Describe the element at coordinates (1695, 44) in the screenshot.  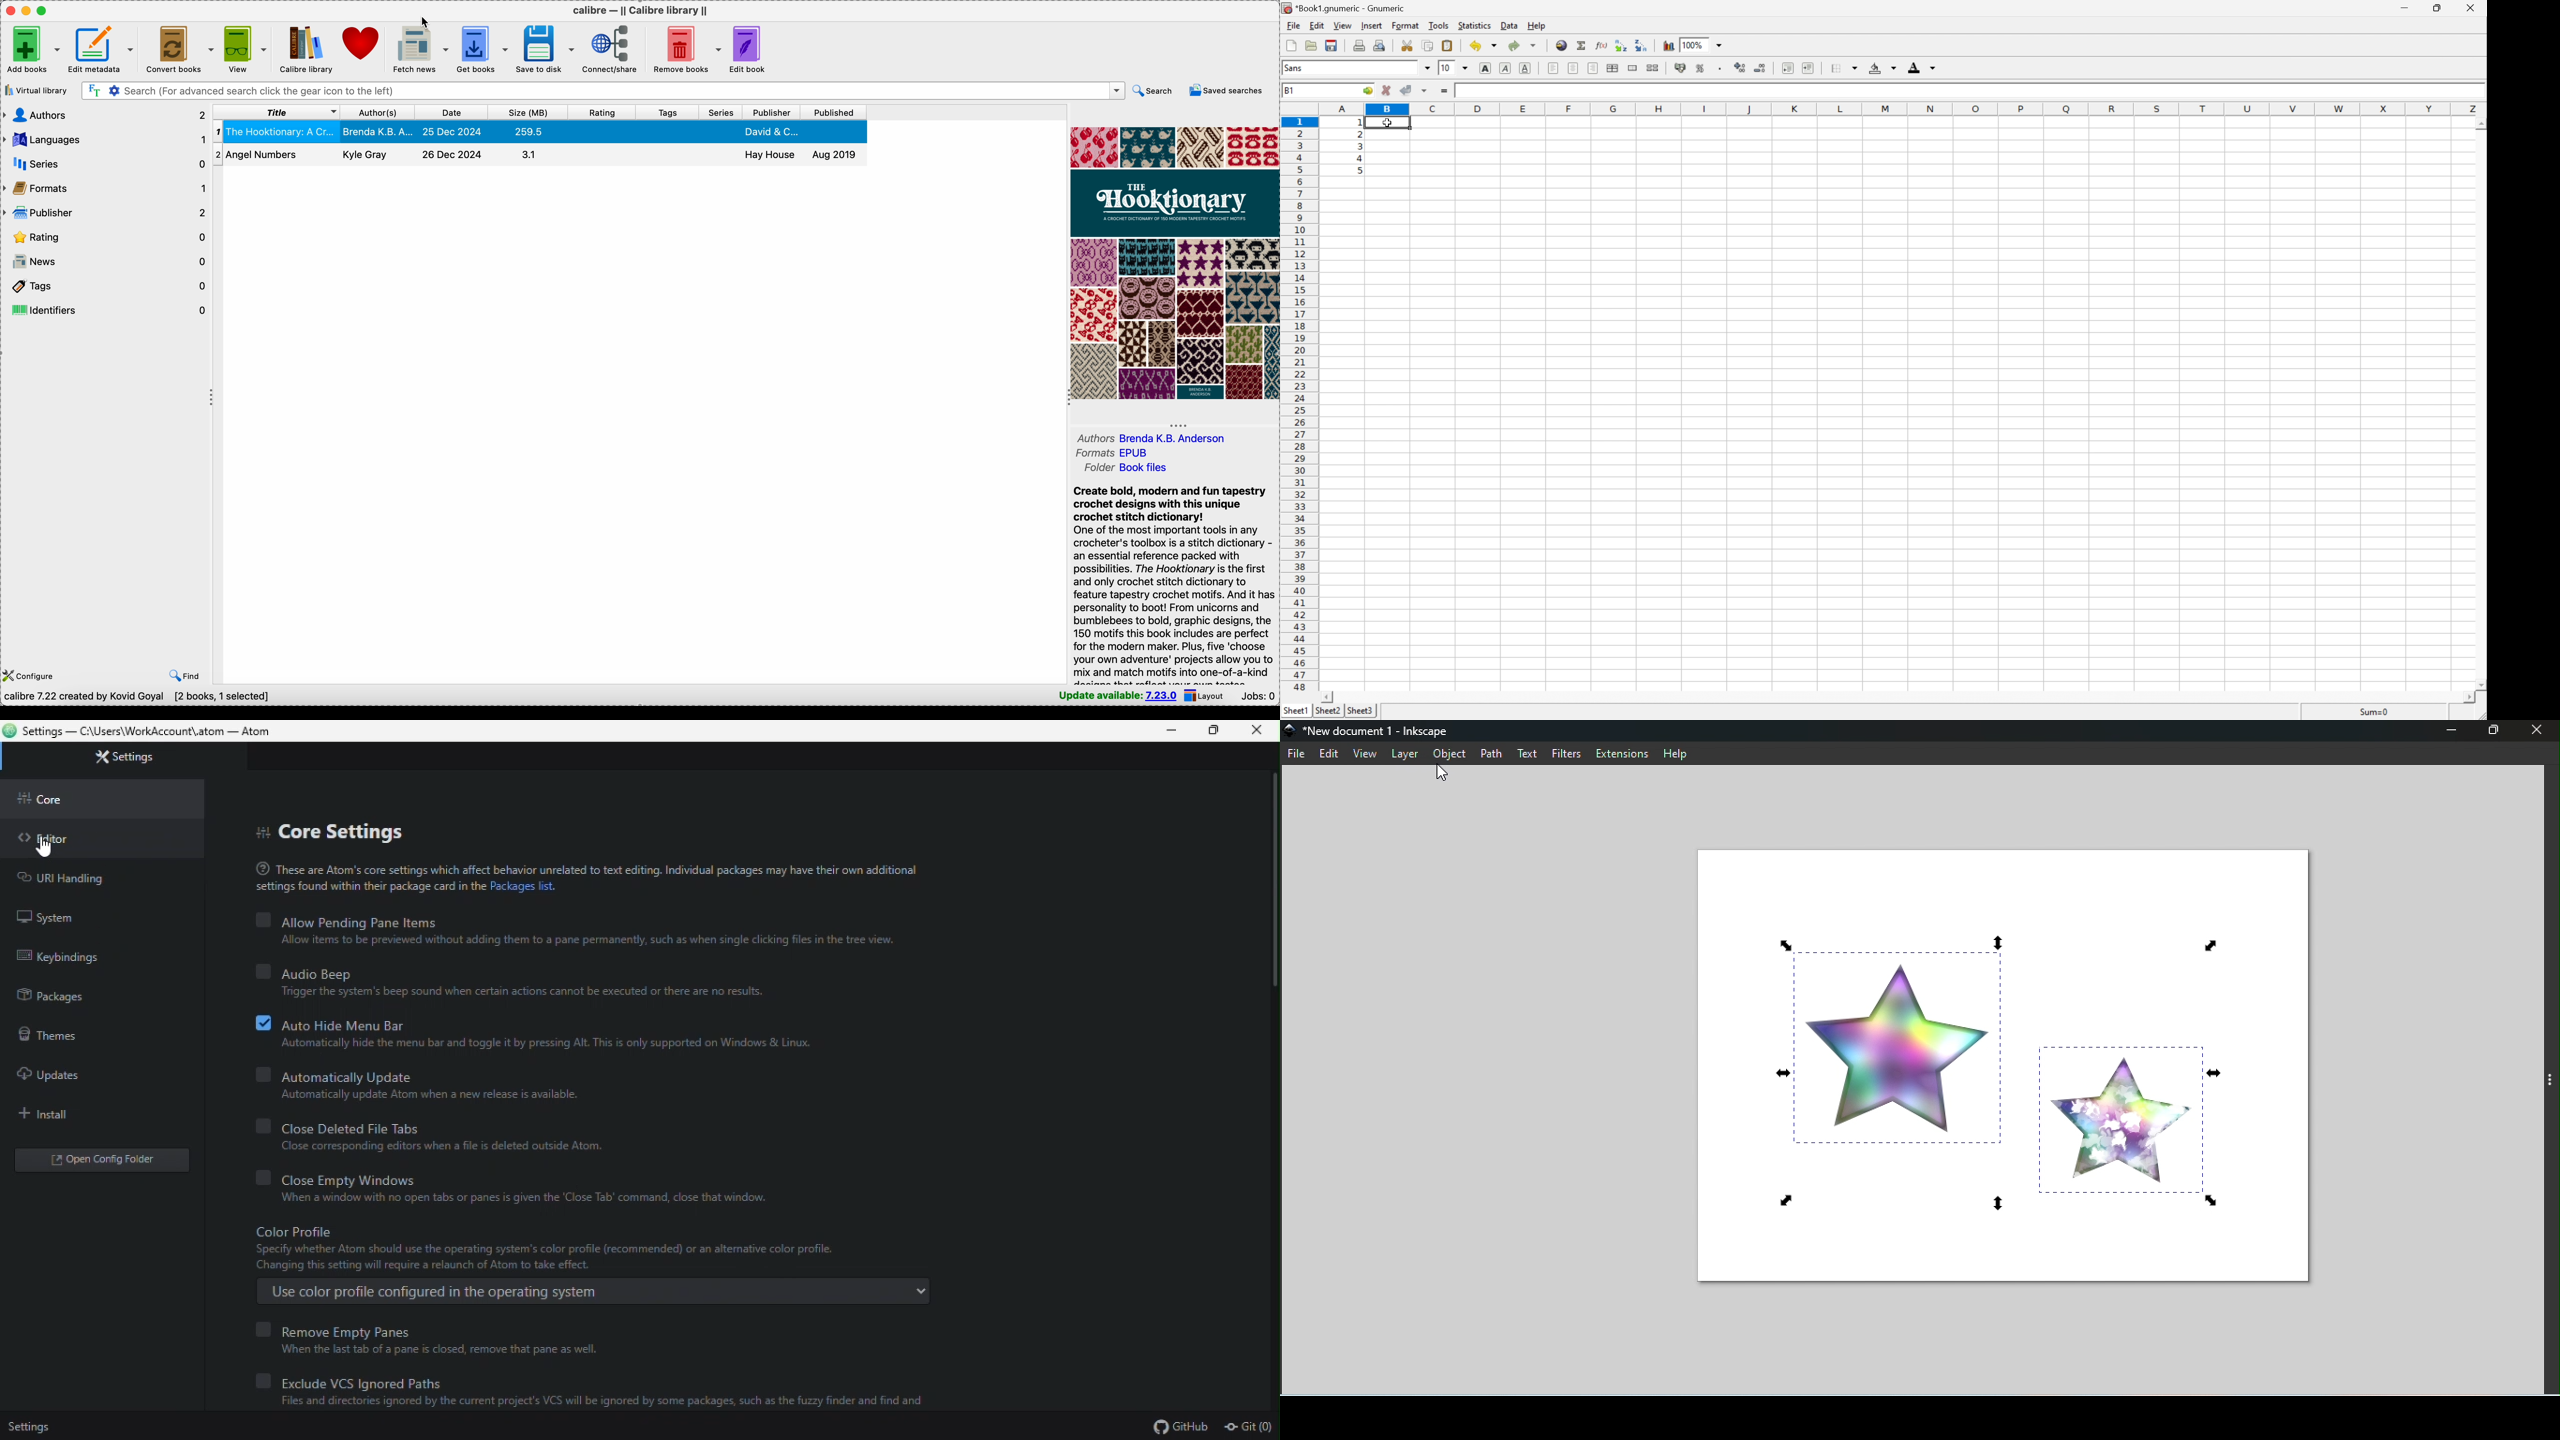
I see `100%` at that location.